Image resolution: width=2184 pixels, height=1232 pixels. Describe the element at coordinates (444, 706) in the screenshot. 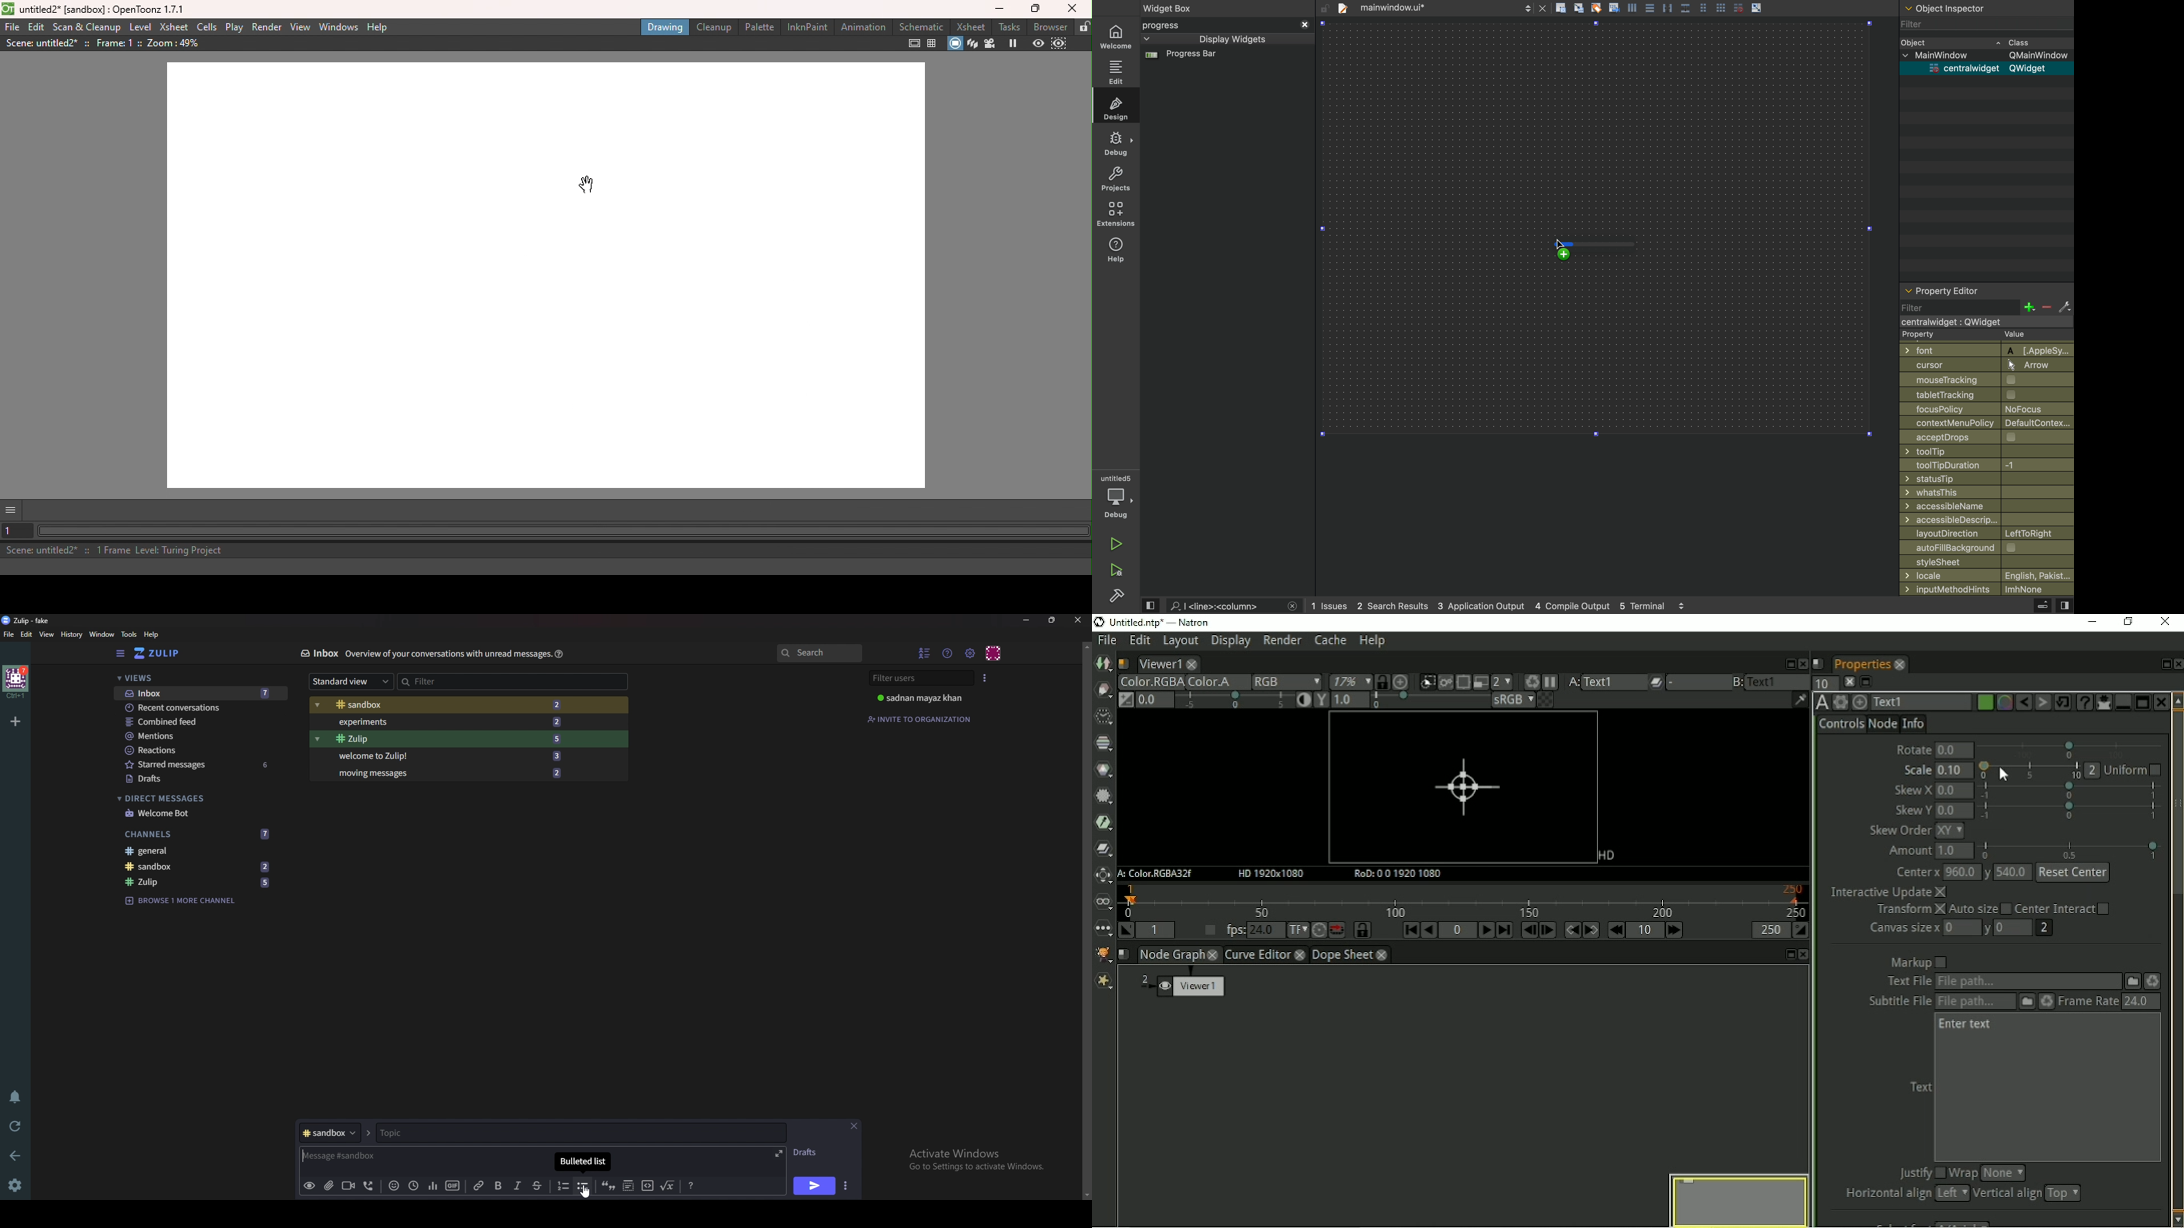

I see `Sandbox` at that location.